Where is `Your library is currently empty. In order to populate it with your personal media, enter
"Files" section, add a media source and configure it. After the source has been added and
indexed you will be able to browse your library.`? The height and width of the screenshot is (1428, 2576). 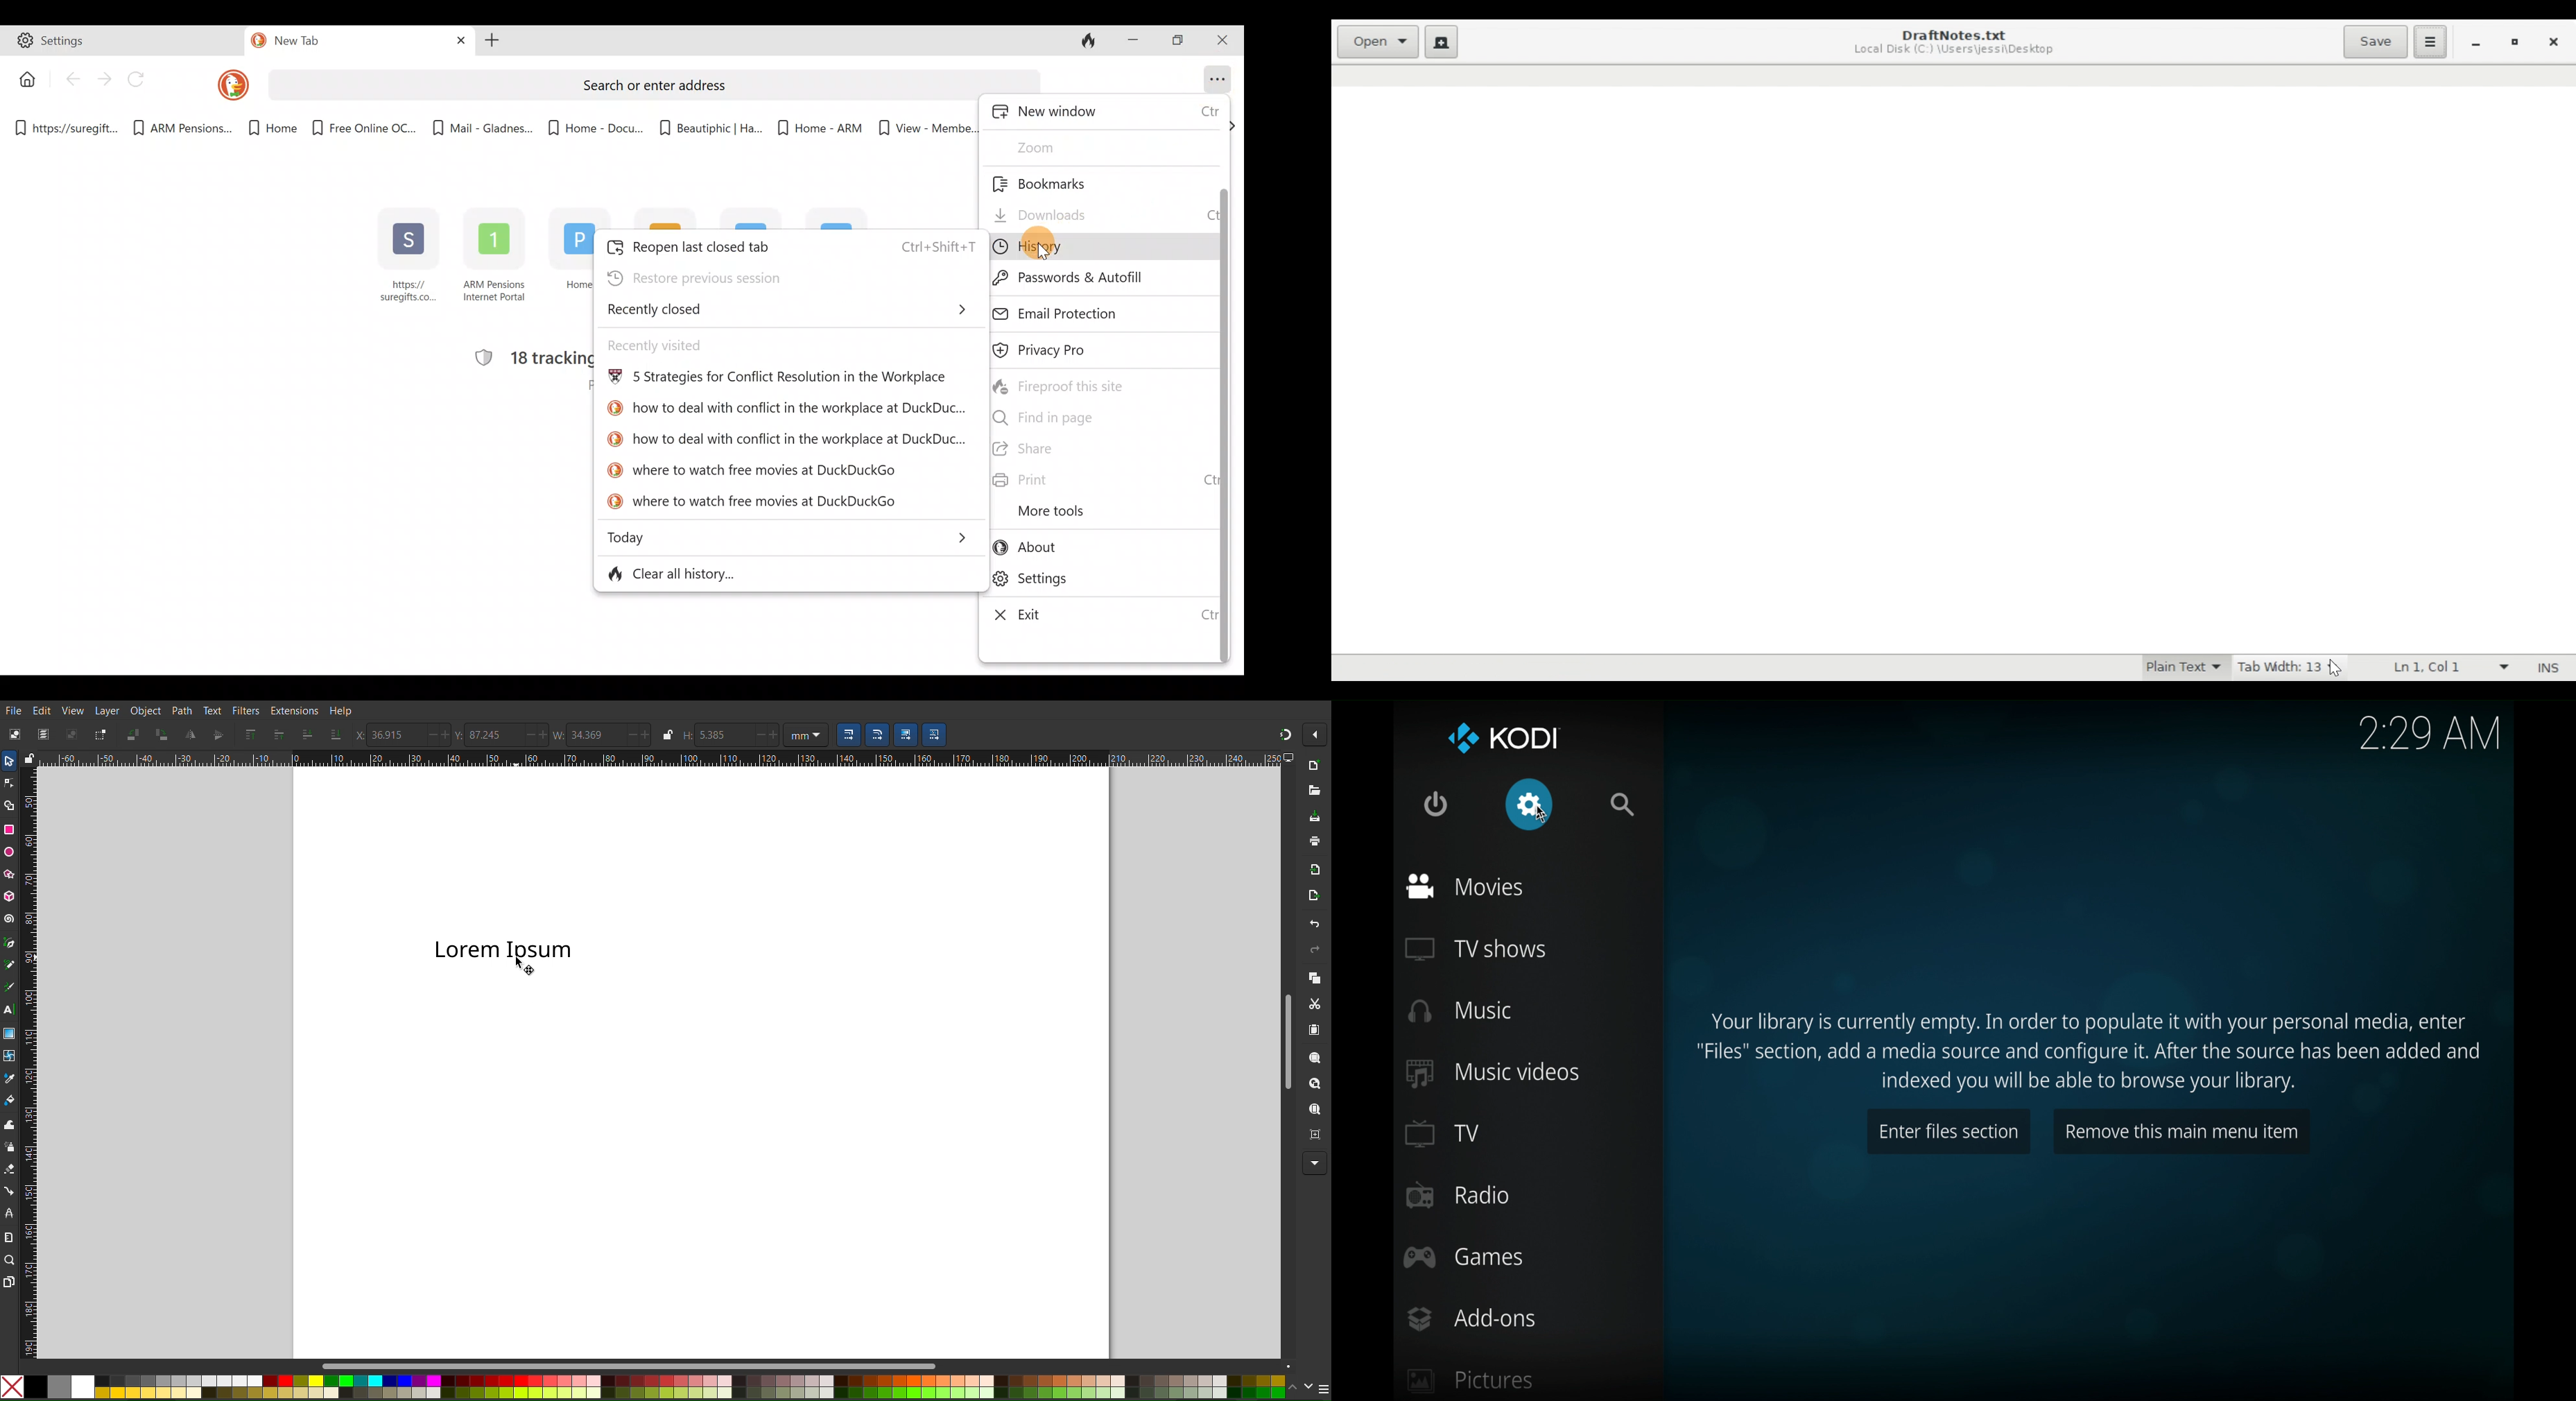 Your library is currently empty. In order to populate it with your personal media, enter
"Files" section, add a media source and configure it. After the source has been added and
indexed you will be able to browse your library. is located at coordinates (2091, 1047).